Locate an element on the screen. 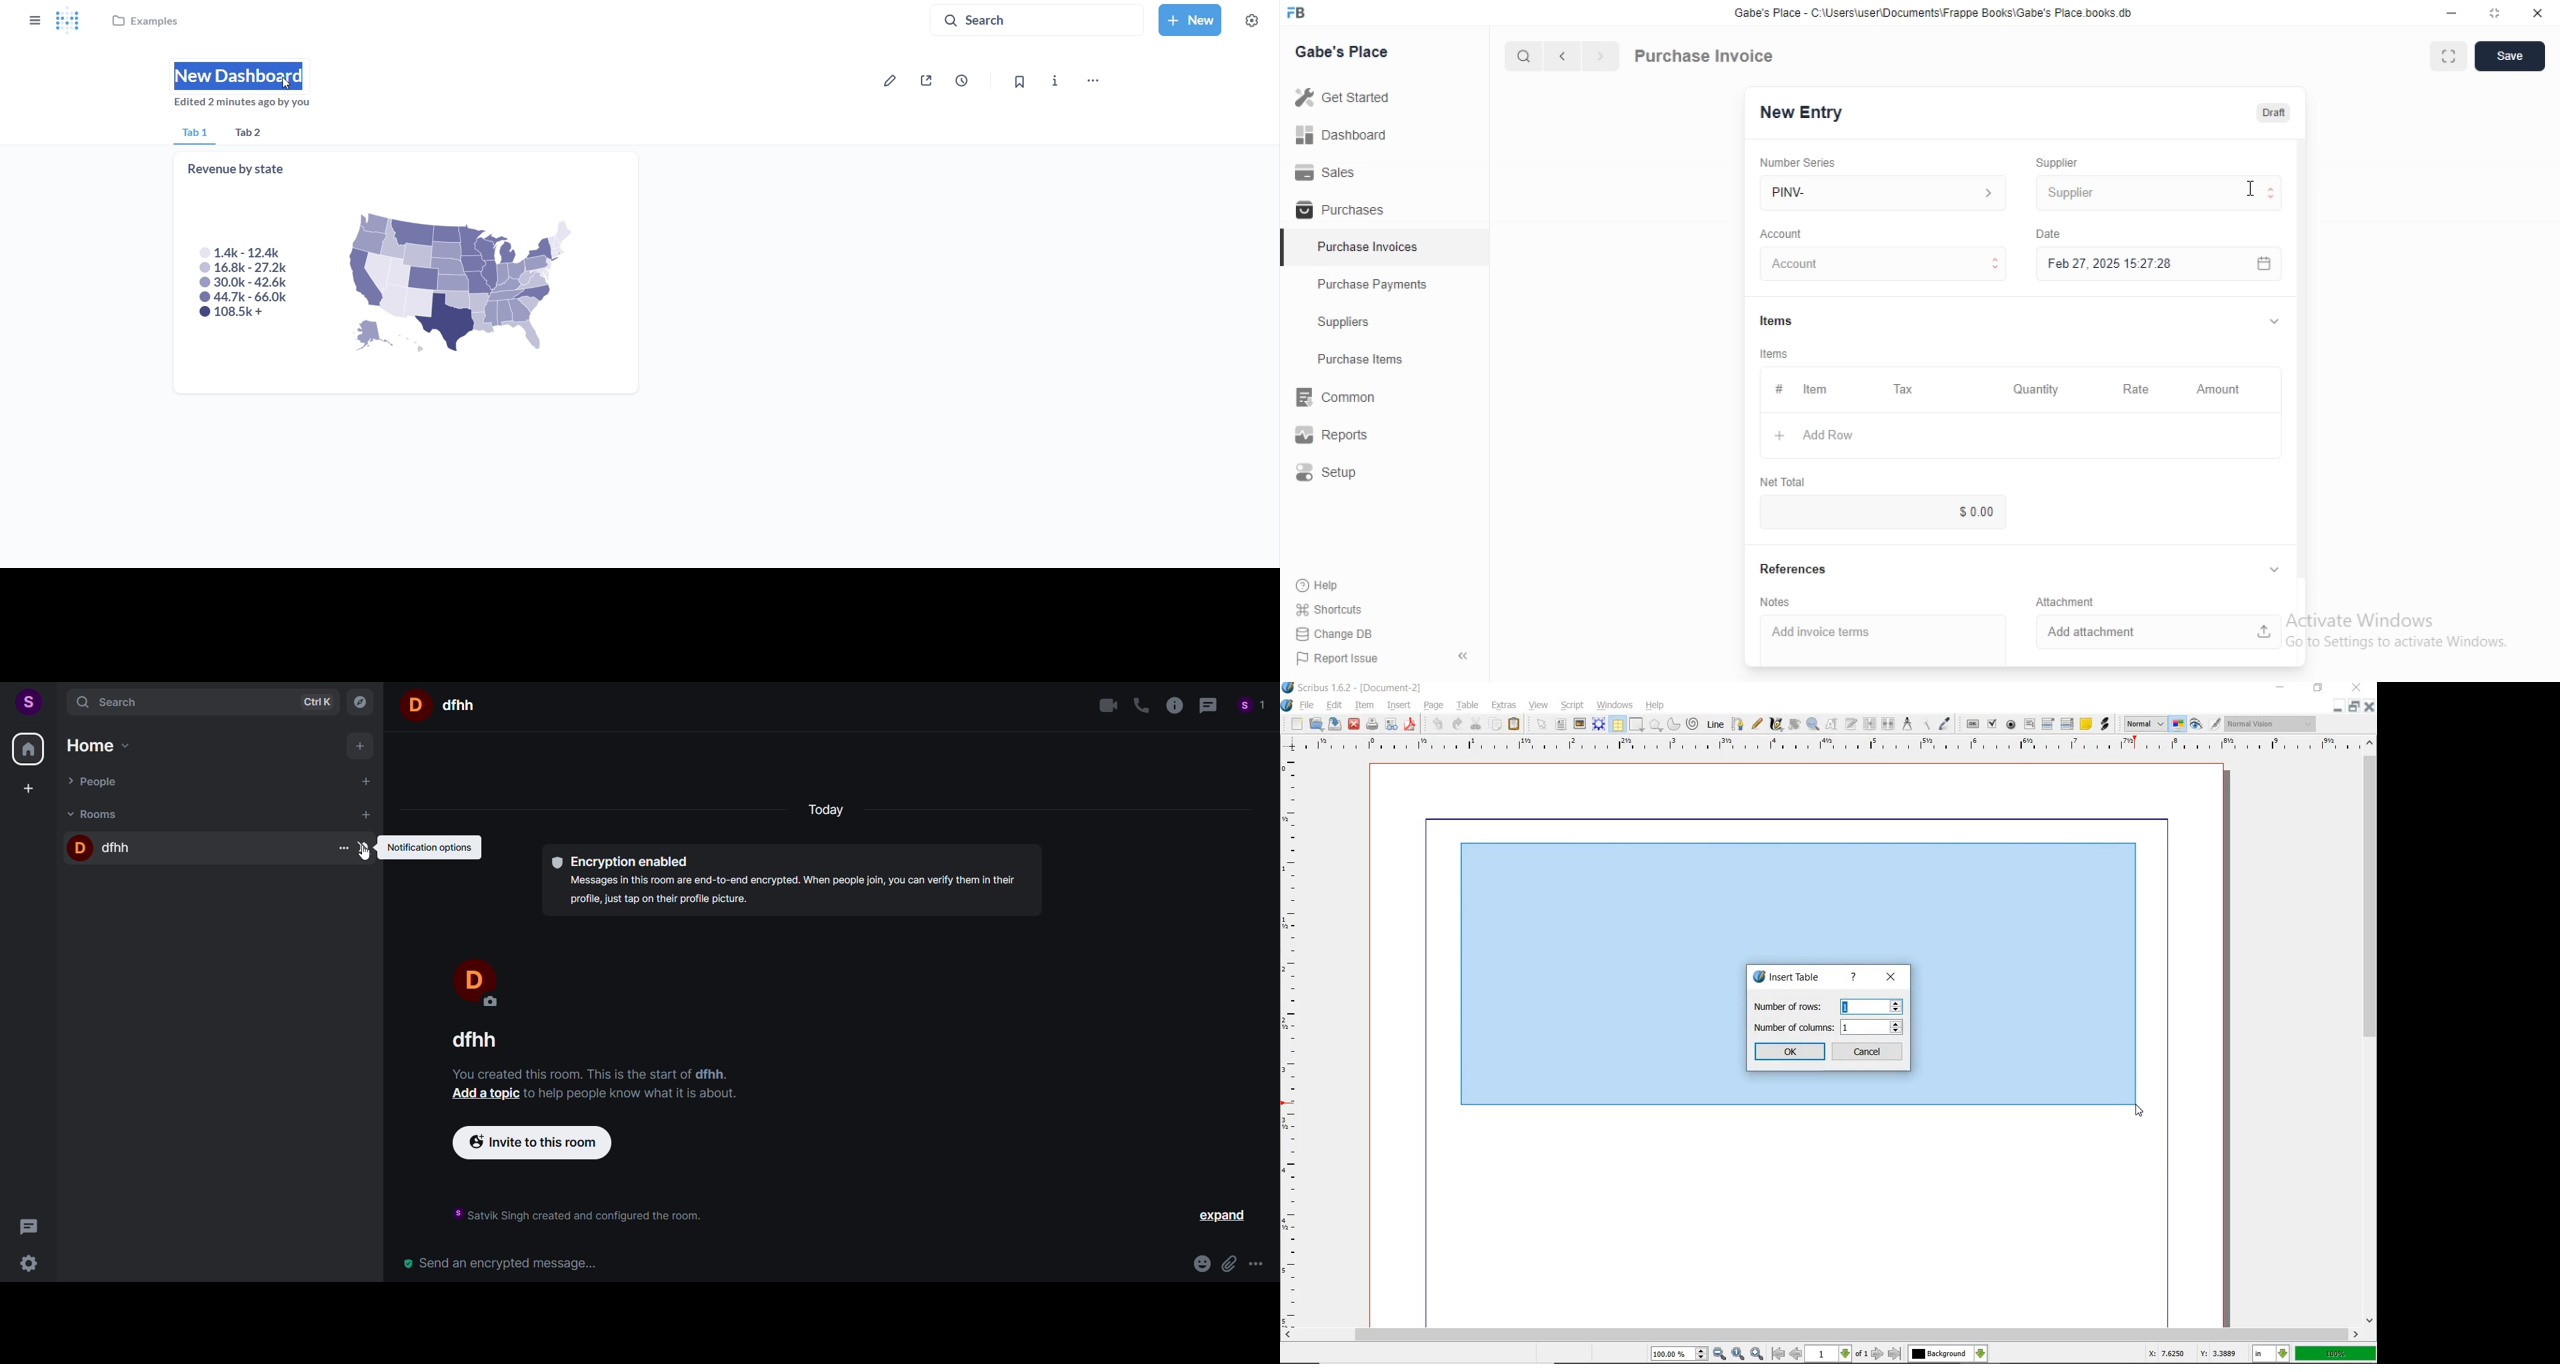  Previous button is located at coordinates (1563, 56).